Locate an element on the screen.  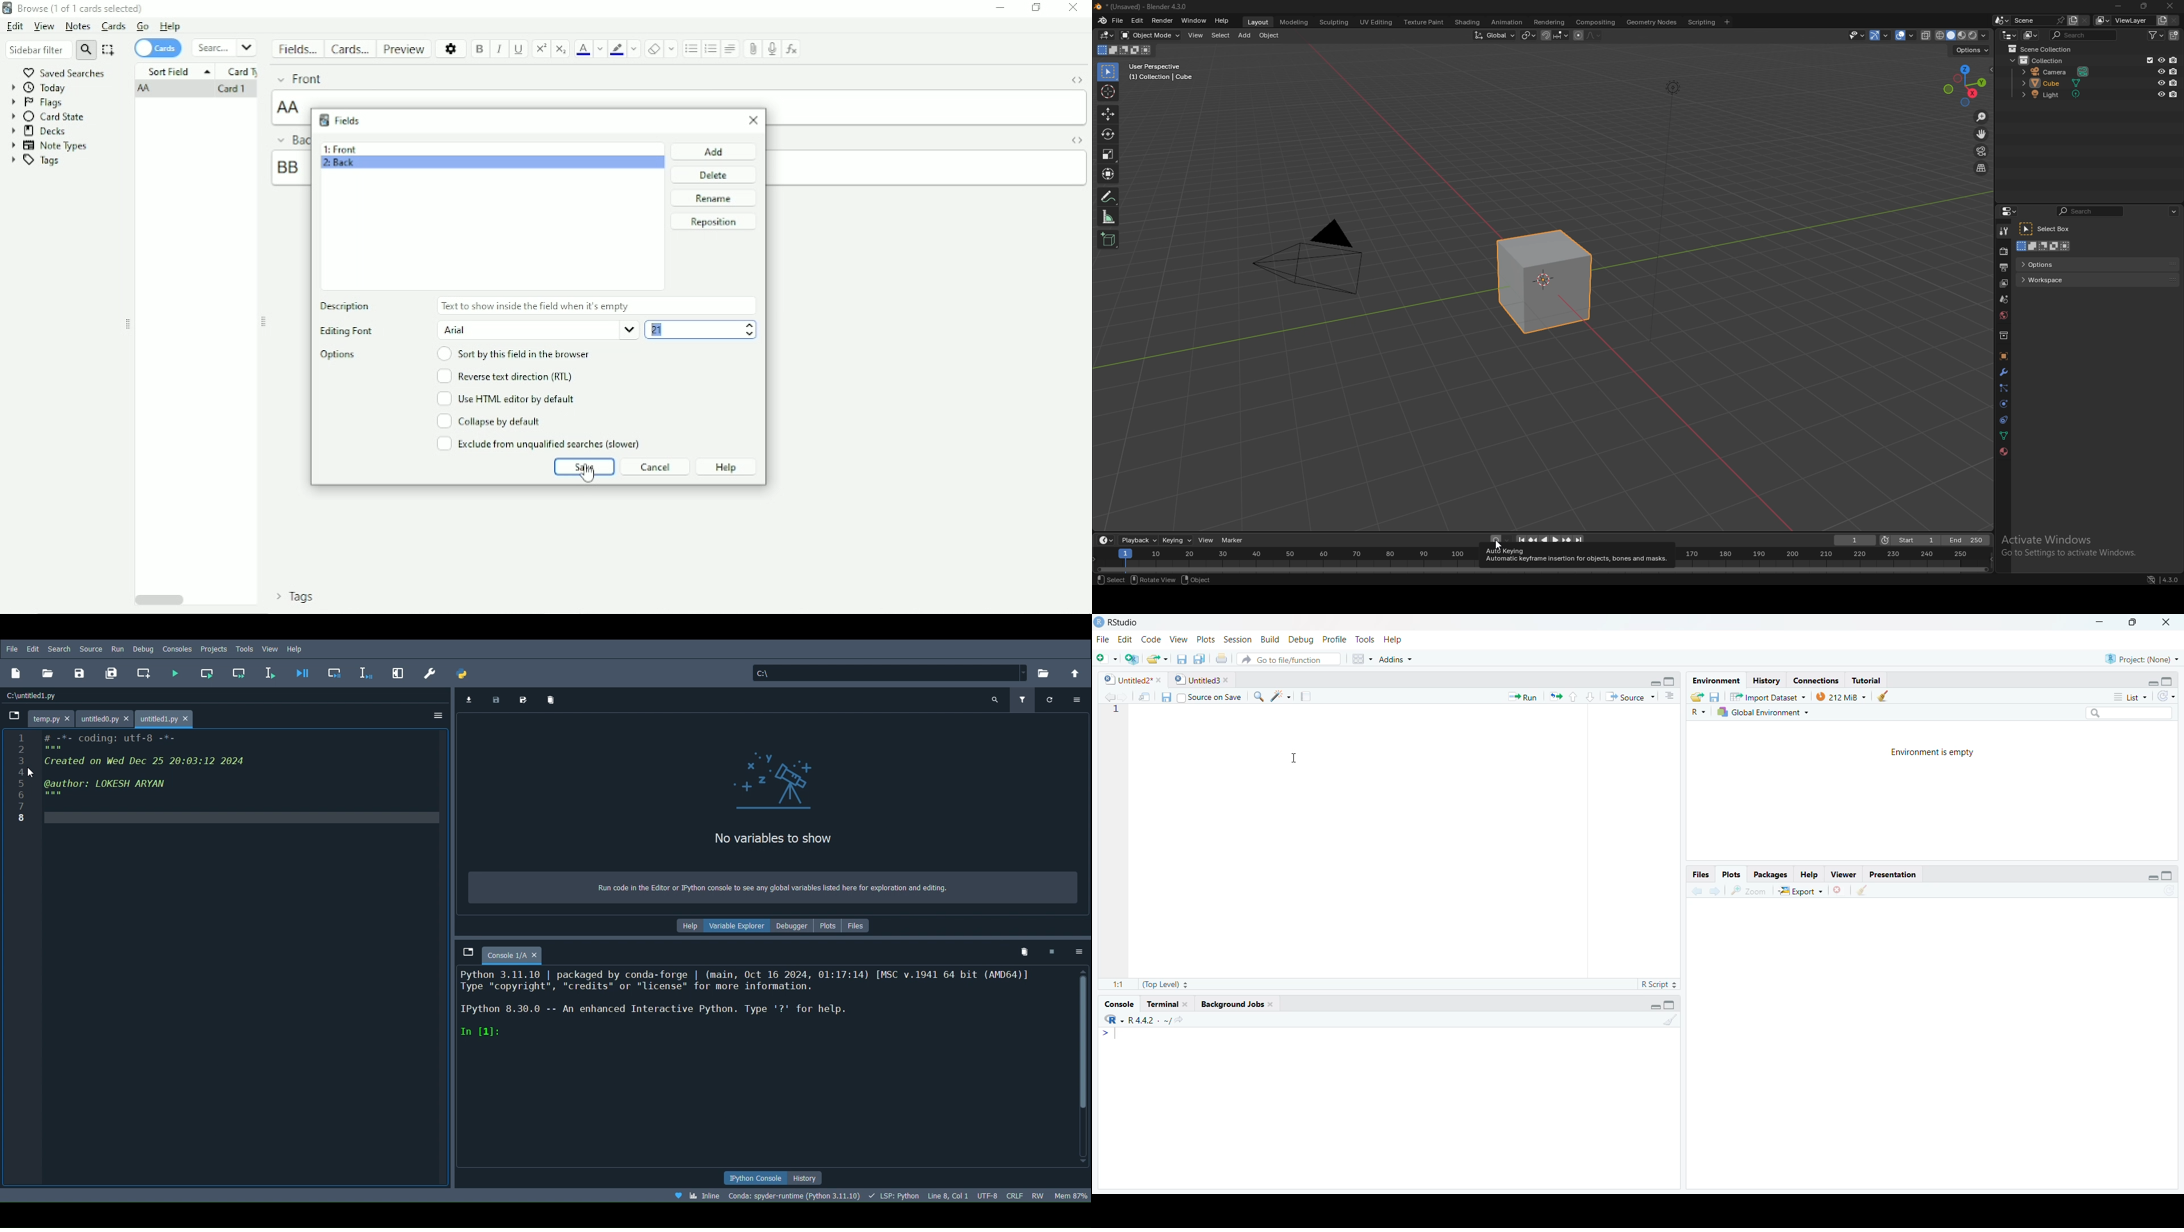
Collapse by default is located at coordinates (489, 421).